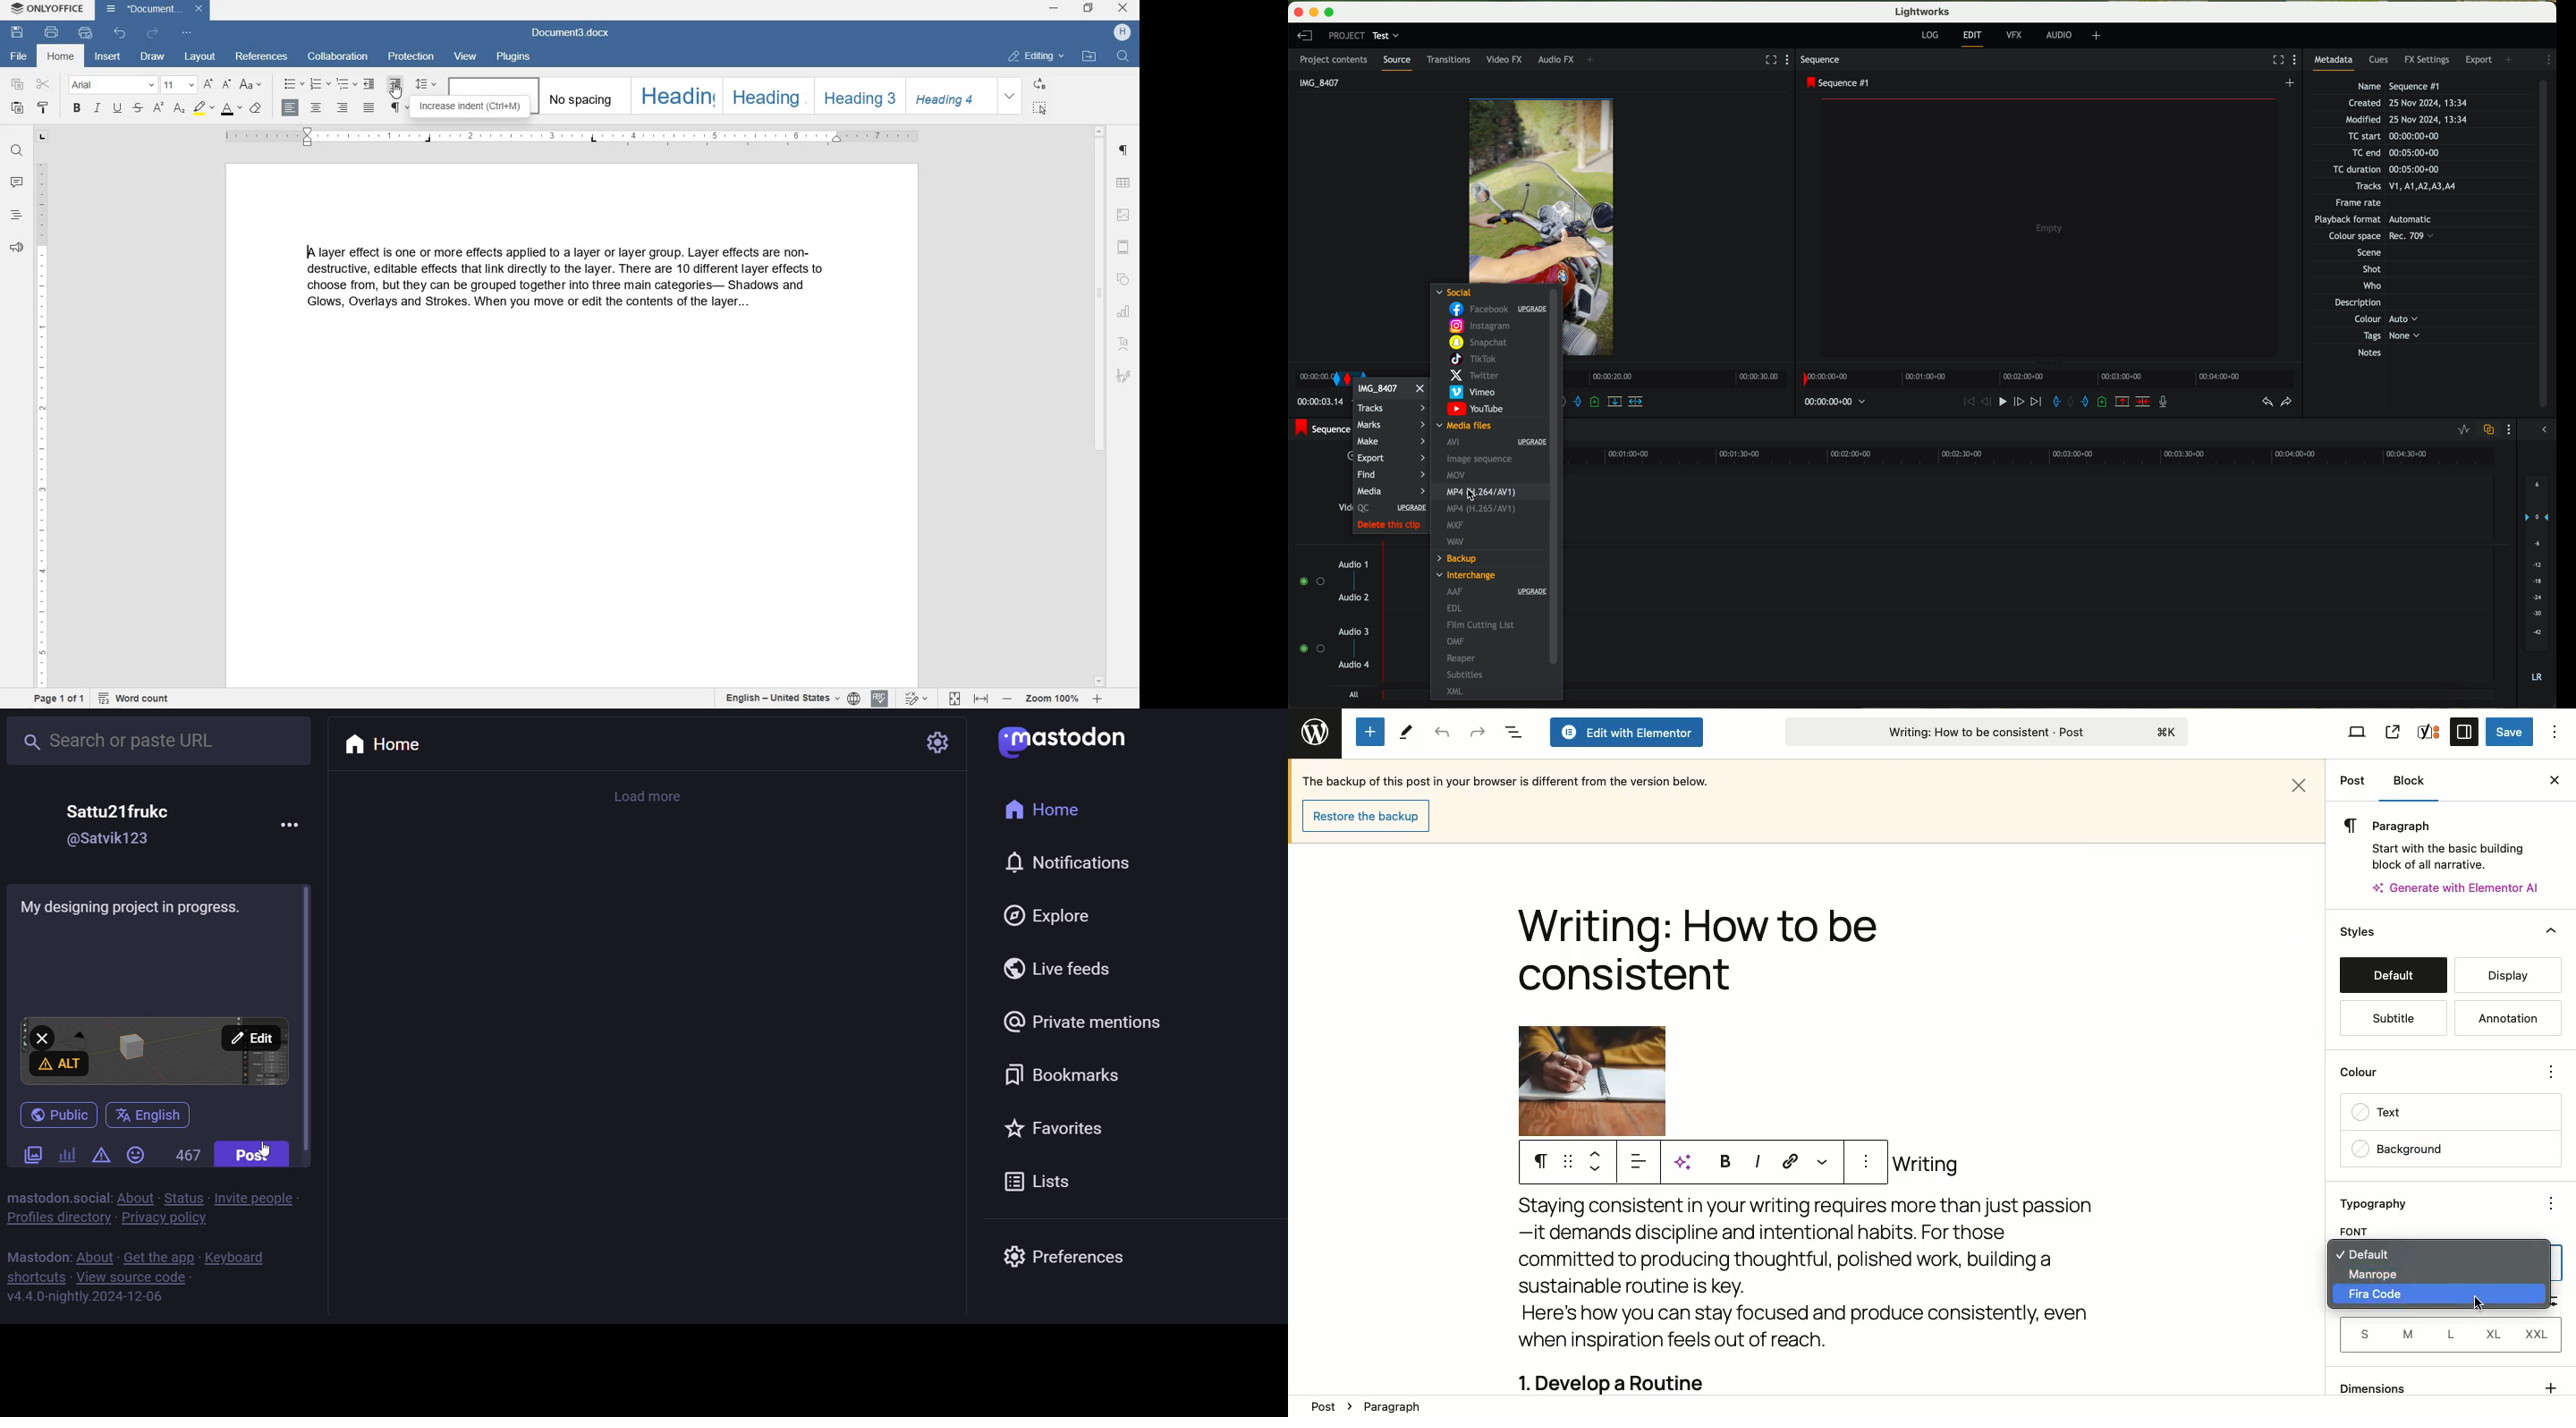  What do you see at coordinates (43, 108) in the screenshot?
I see `COPY STYLE` at bounding box center [43, 108].